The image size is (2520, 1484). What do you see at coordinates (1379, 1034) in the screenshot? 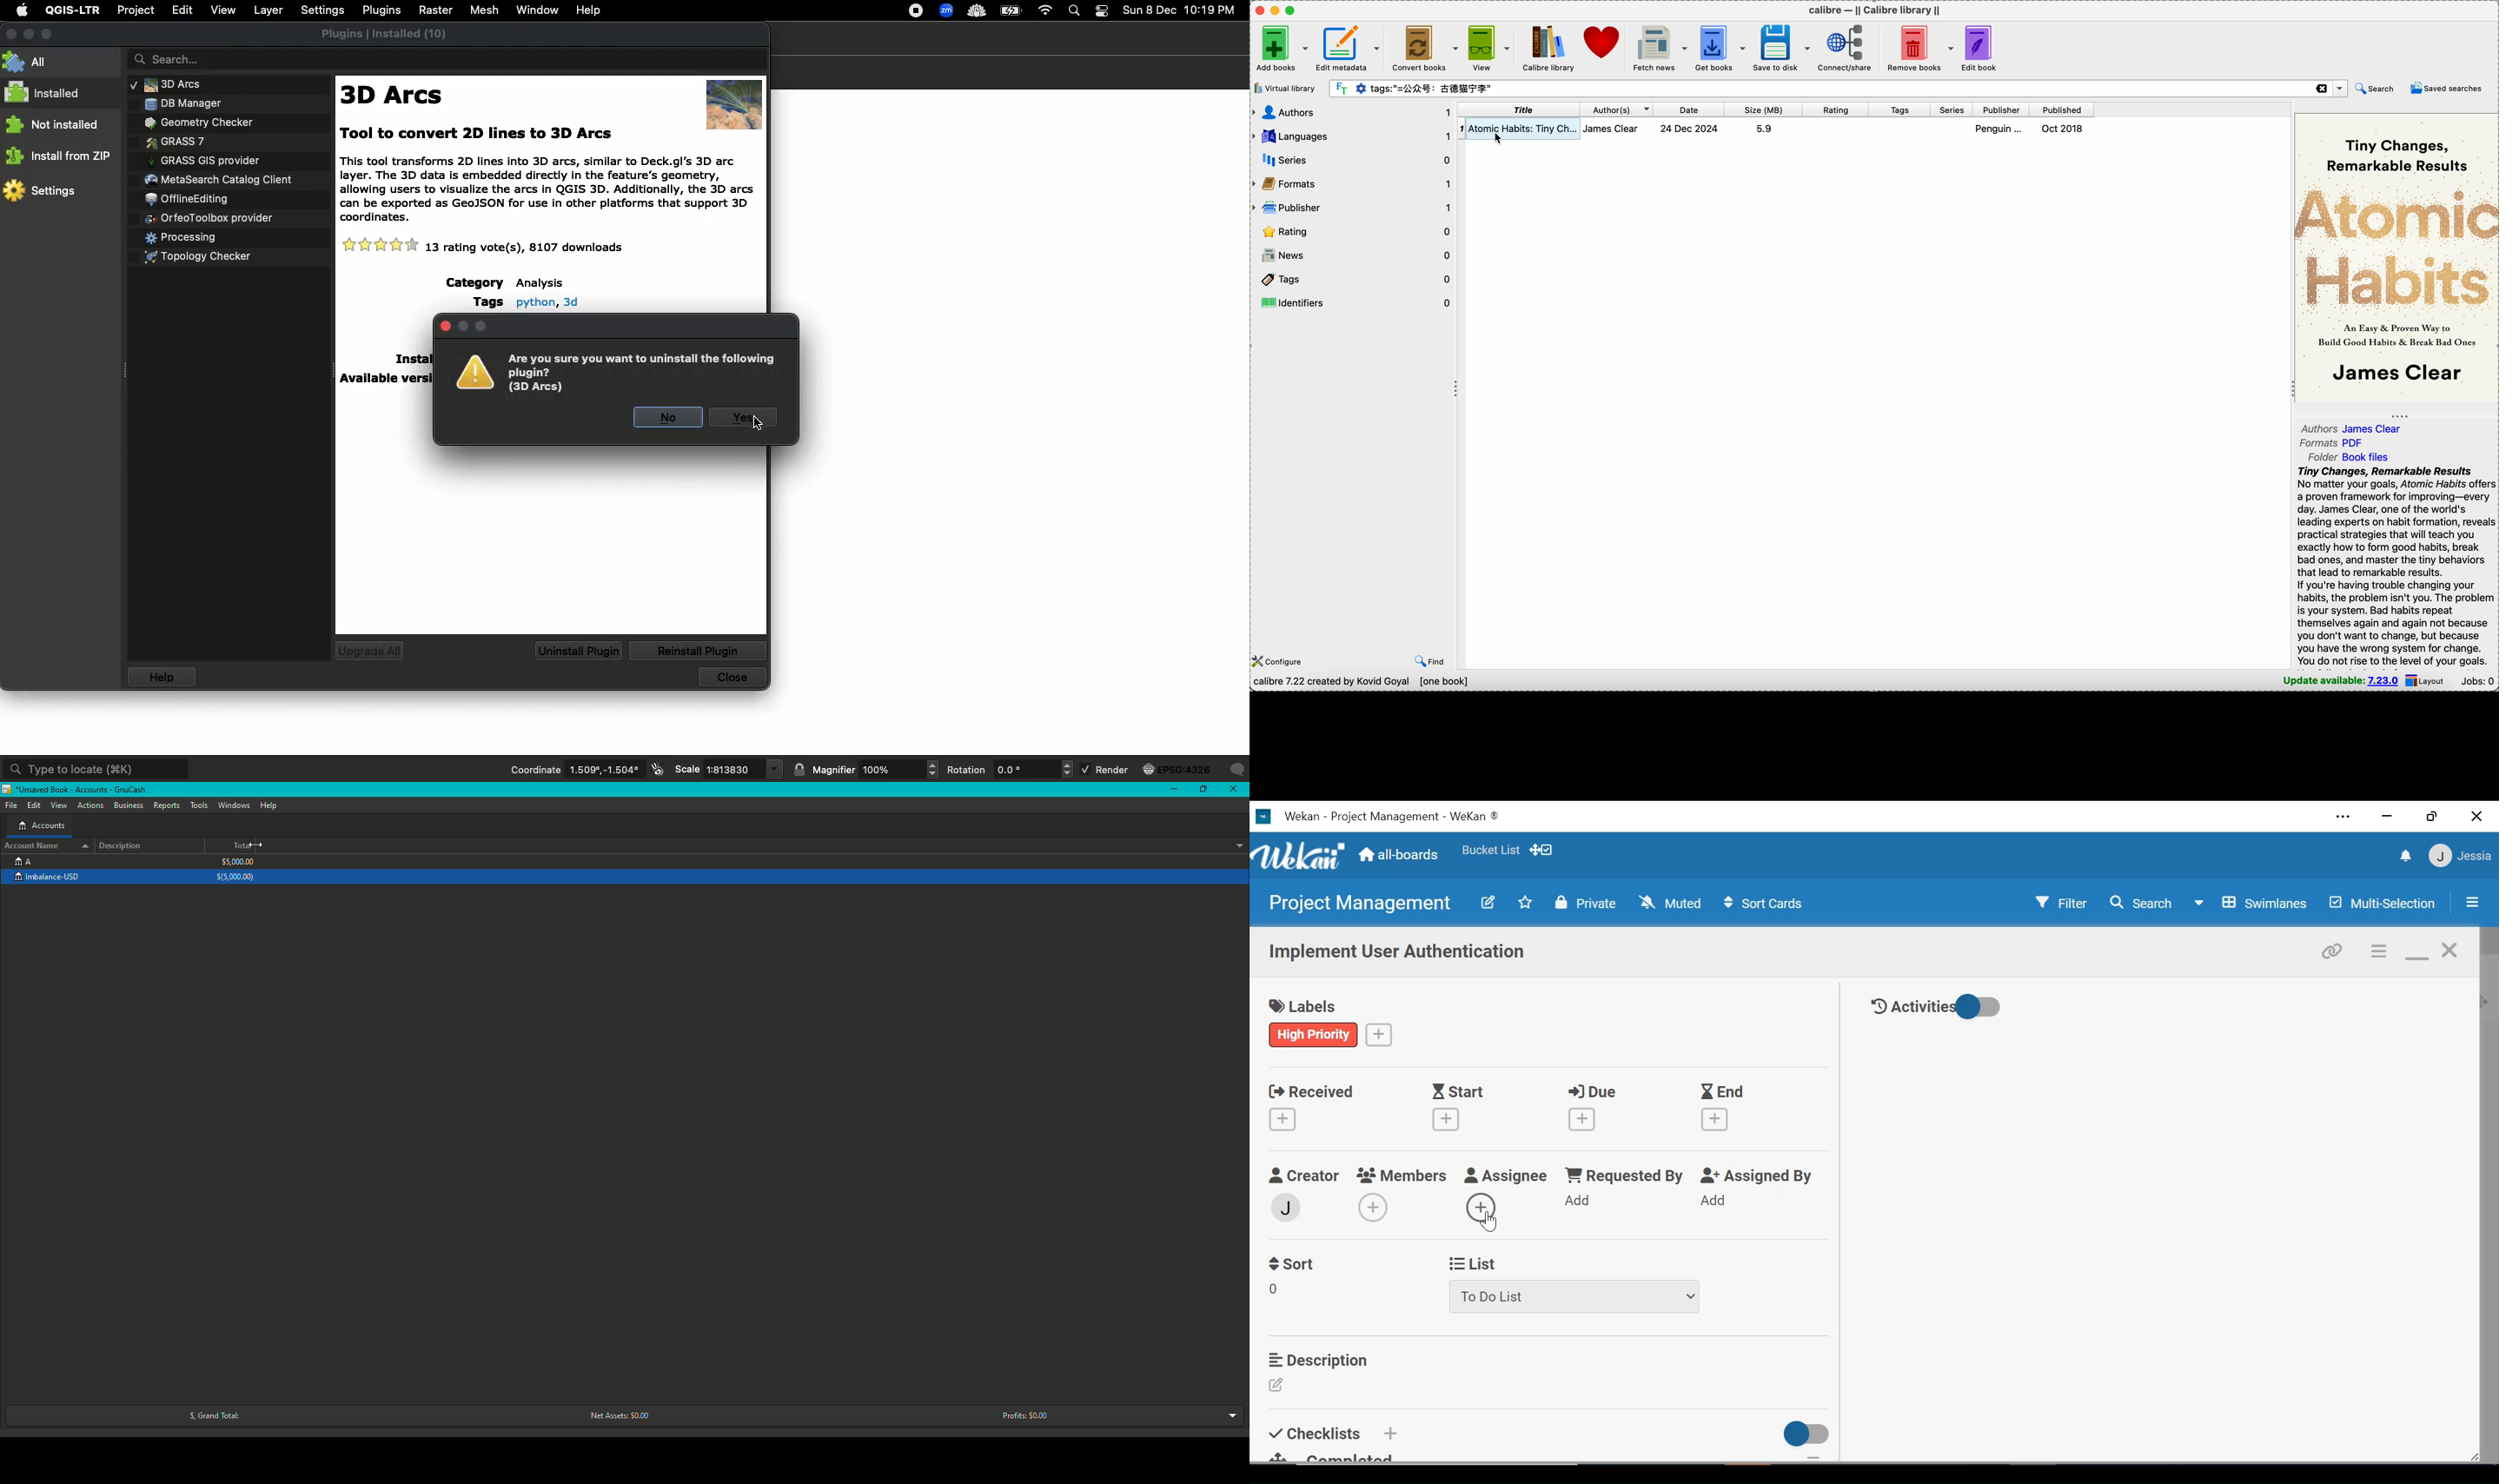
I see `Create labels` at bounding box center [1379, 1034].